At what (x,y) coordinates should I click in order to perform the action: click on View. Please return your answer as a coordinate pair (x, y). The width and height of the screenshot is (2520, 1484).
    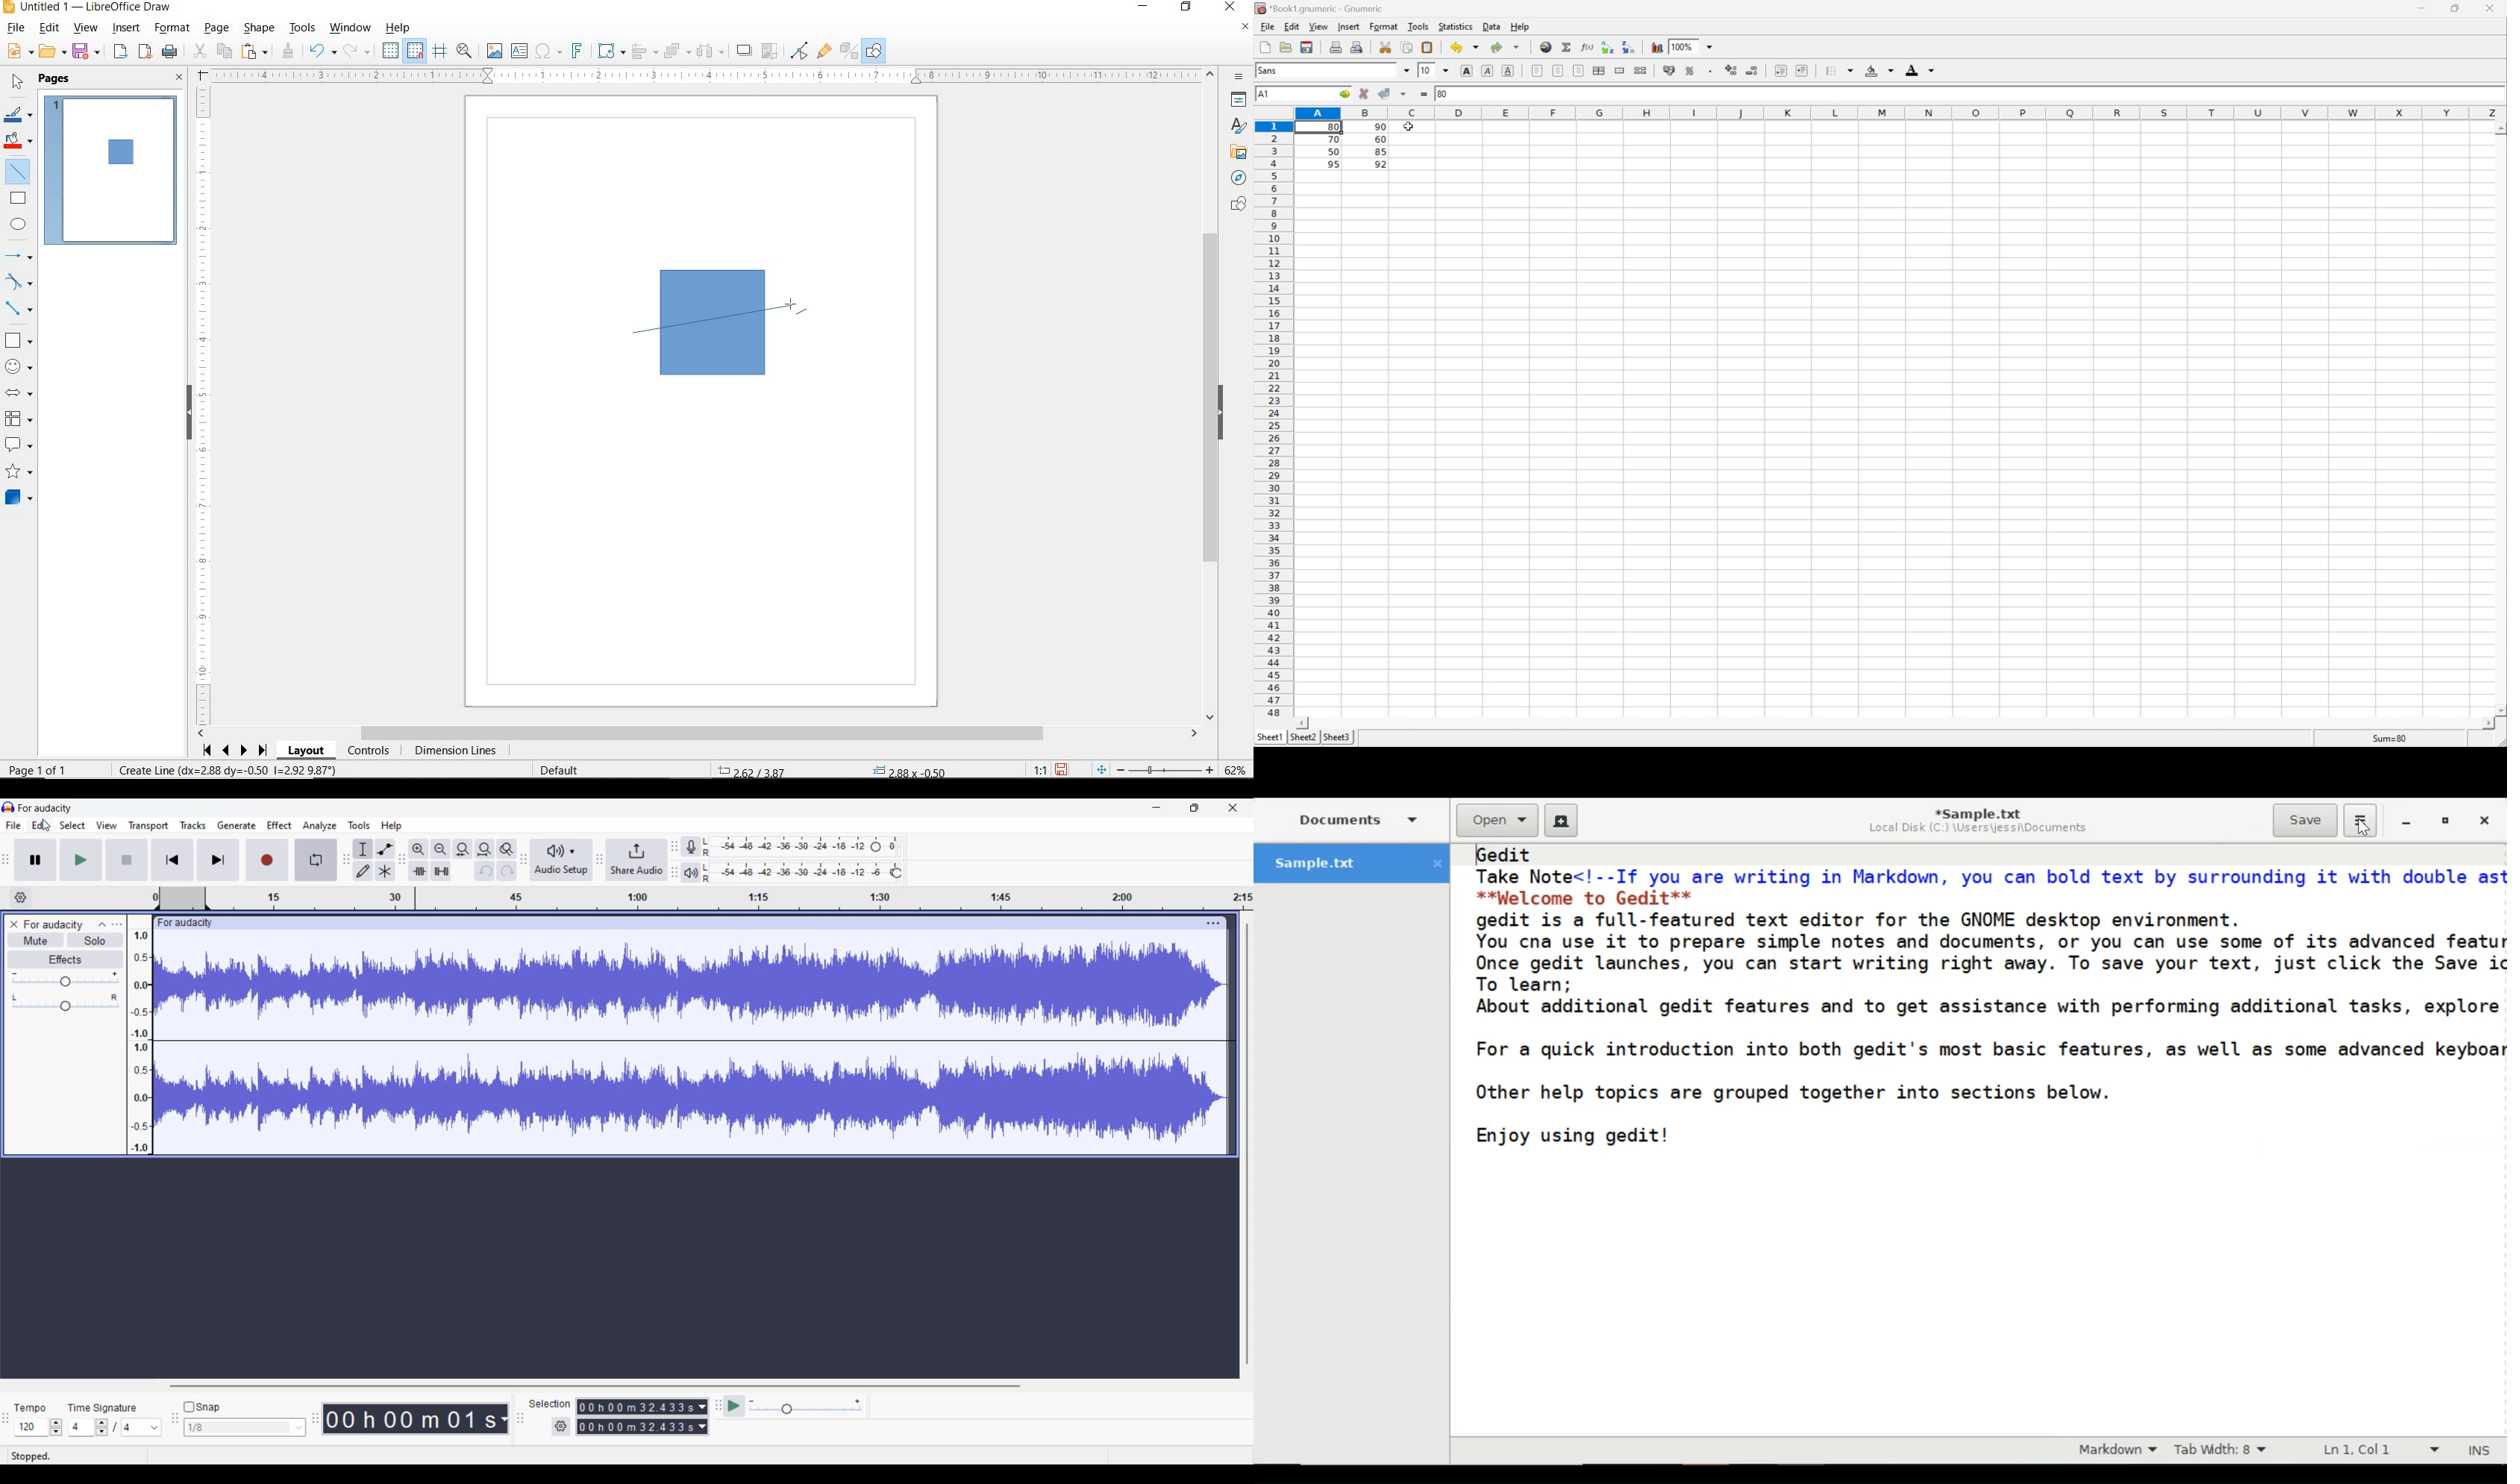
    Looking at the image, I should click on (1319, 26).